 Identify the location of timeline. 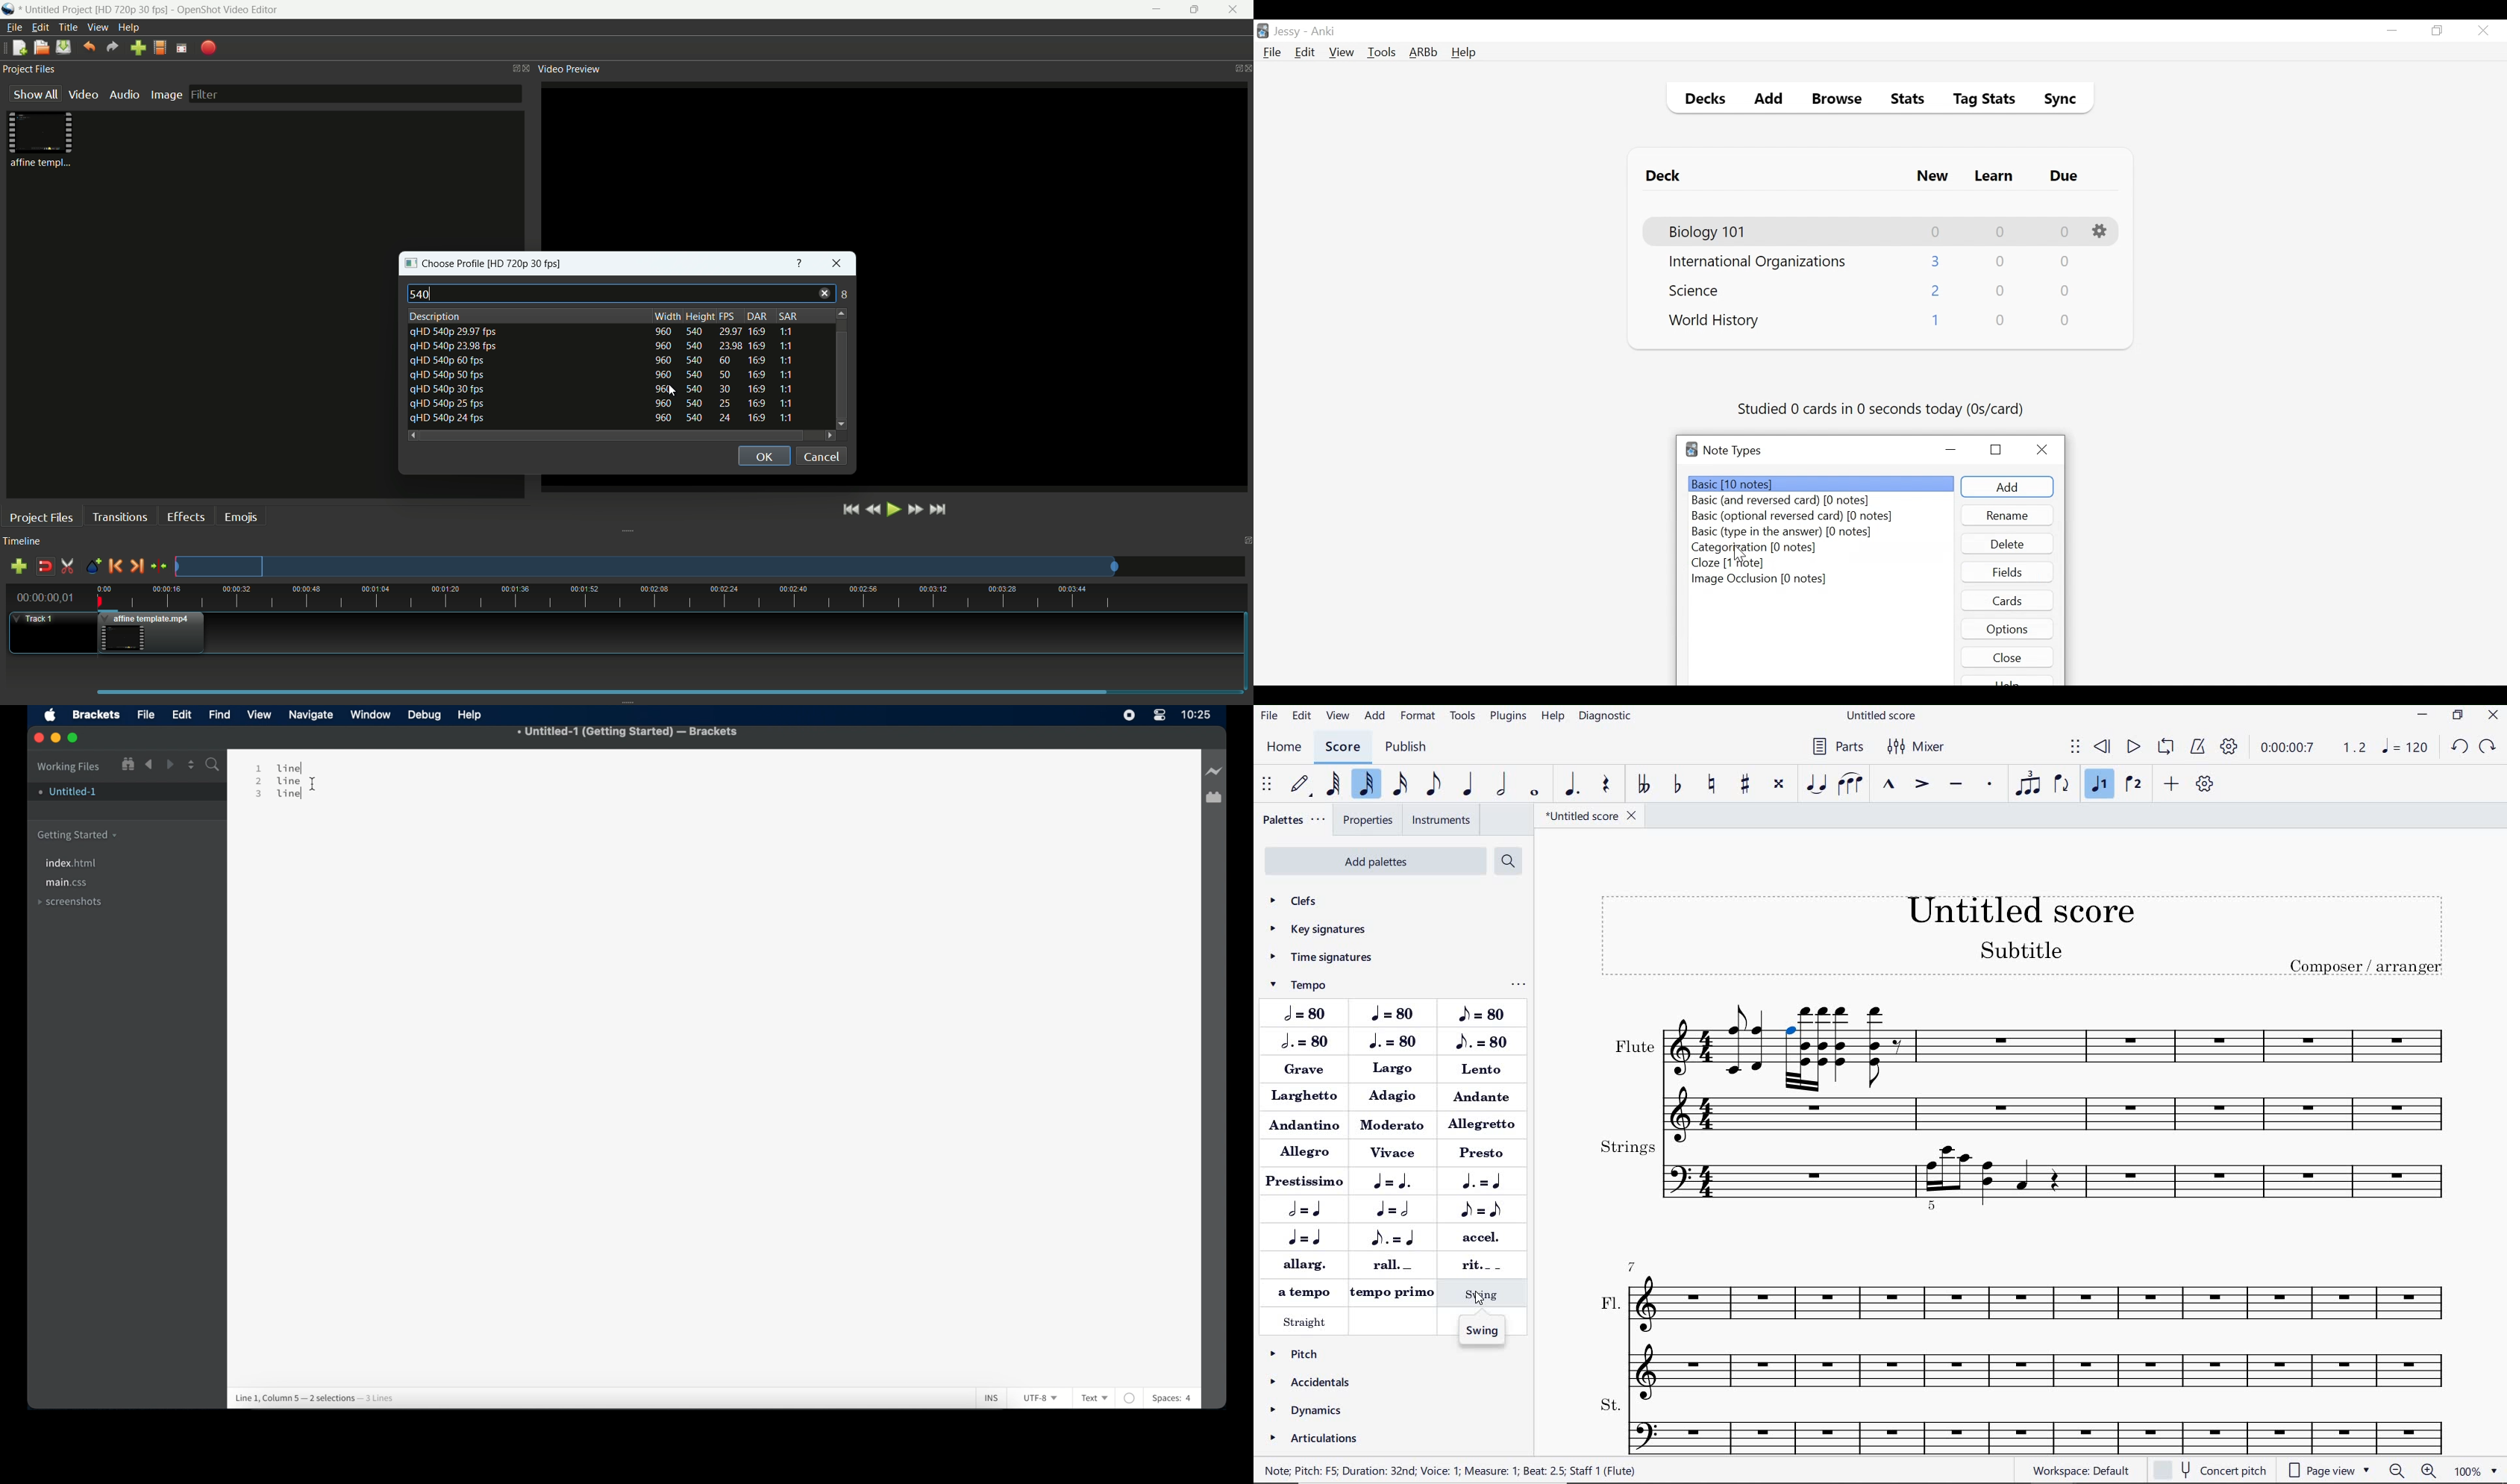
(23, 542).